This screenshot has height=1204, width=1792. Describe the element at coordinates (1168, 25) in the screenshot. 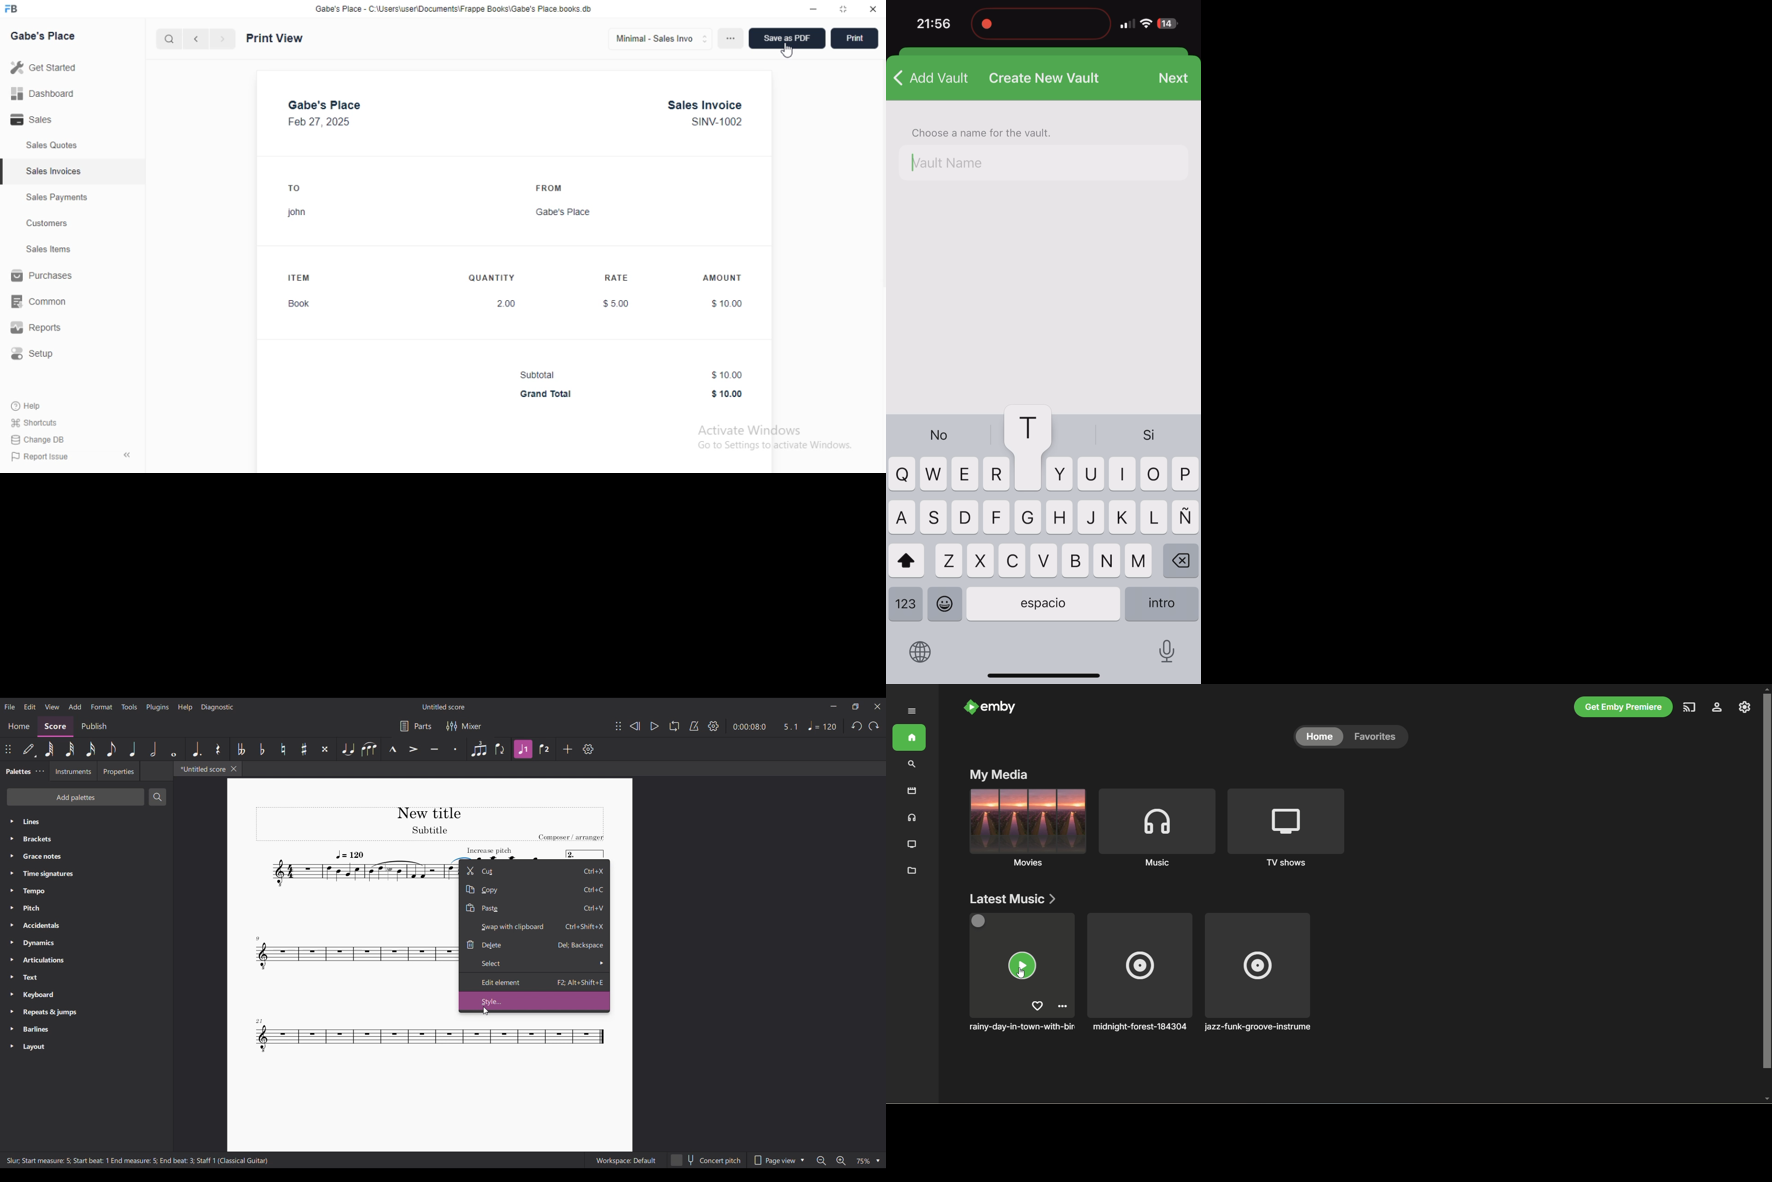

I see `battery` at that location.